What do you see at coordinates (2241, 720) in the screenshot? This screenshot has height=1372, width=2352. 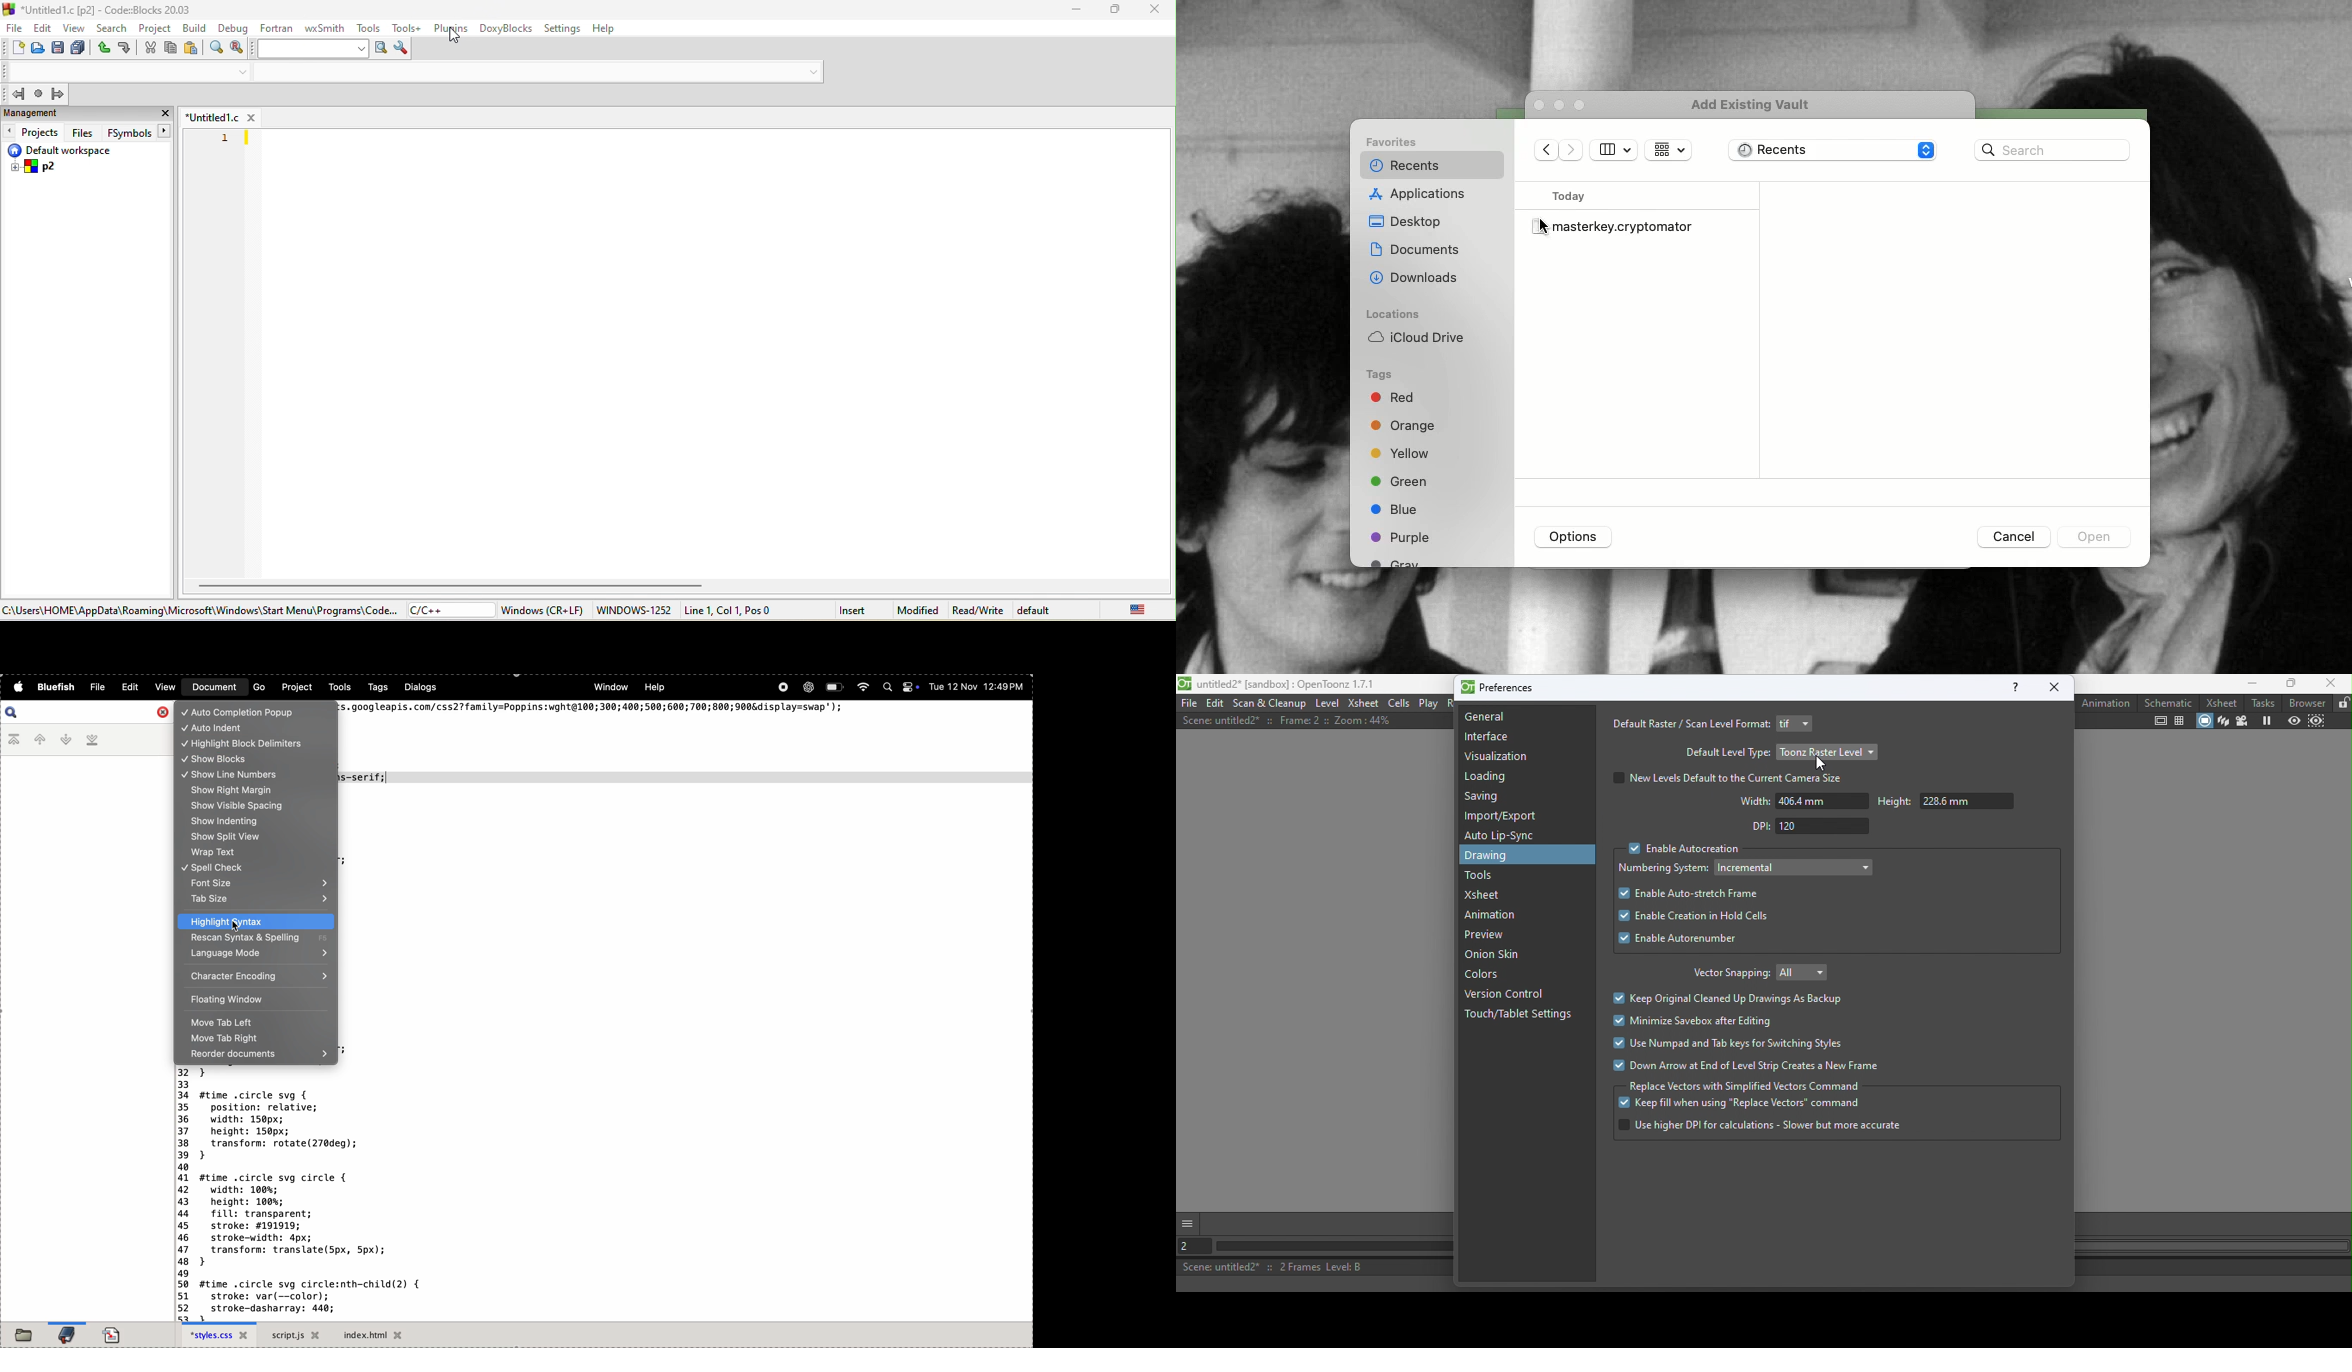 I see `Camera view` at bounding box center [2241, 720].